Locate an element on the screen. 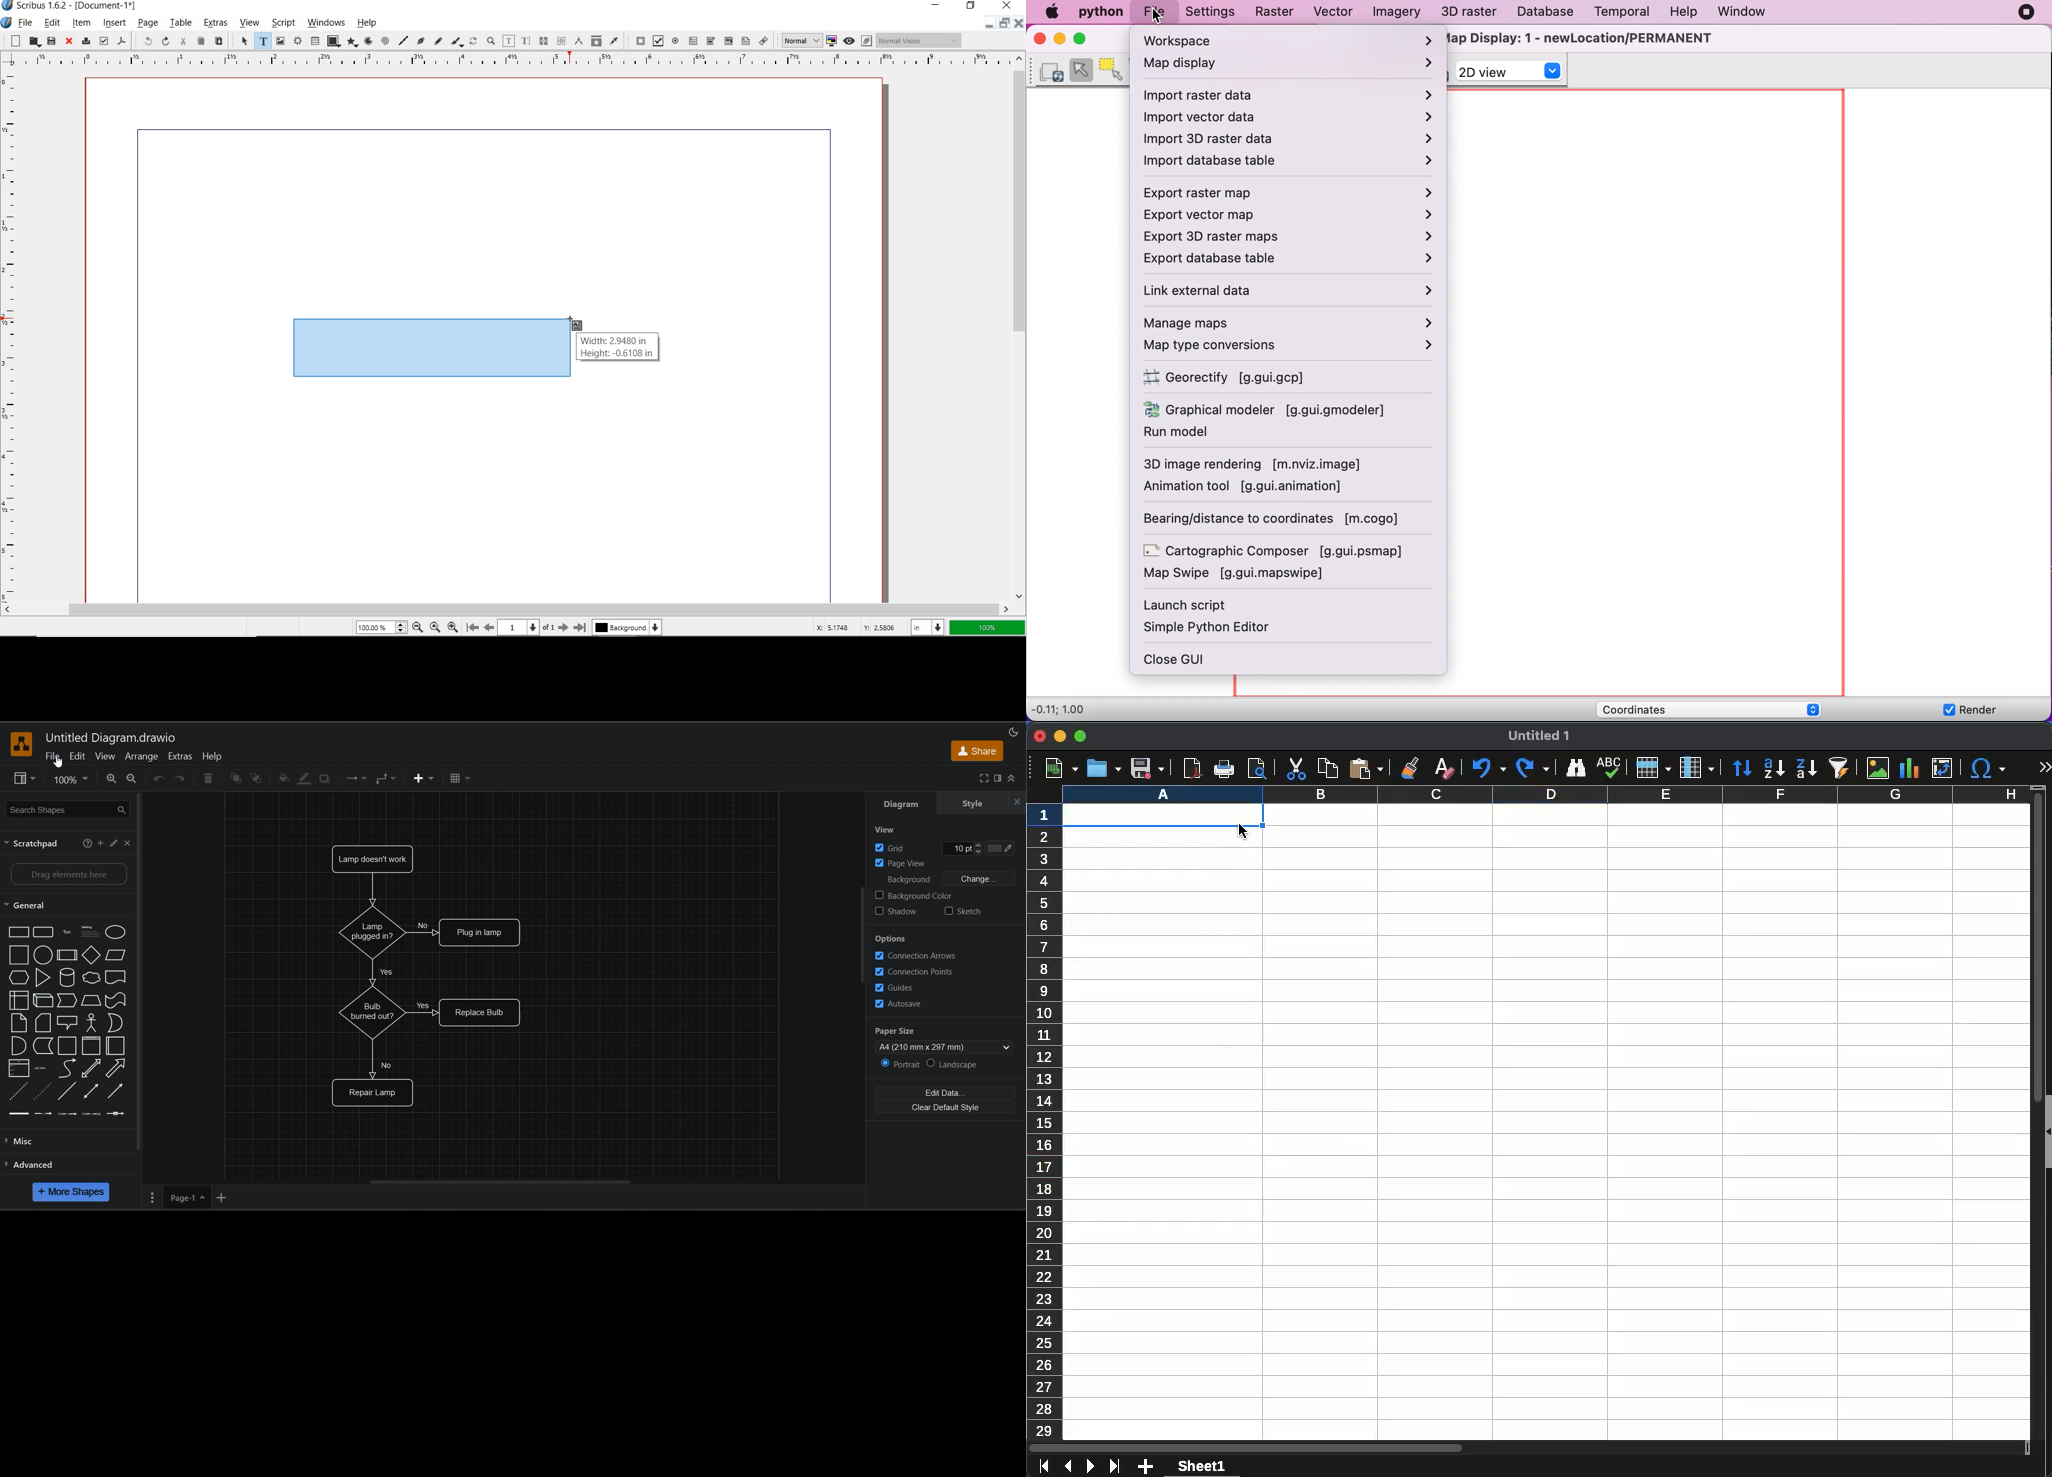 This screenshot has height=1484, width=2072. shadow is located at coordinates (325, 779).